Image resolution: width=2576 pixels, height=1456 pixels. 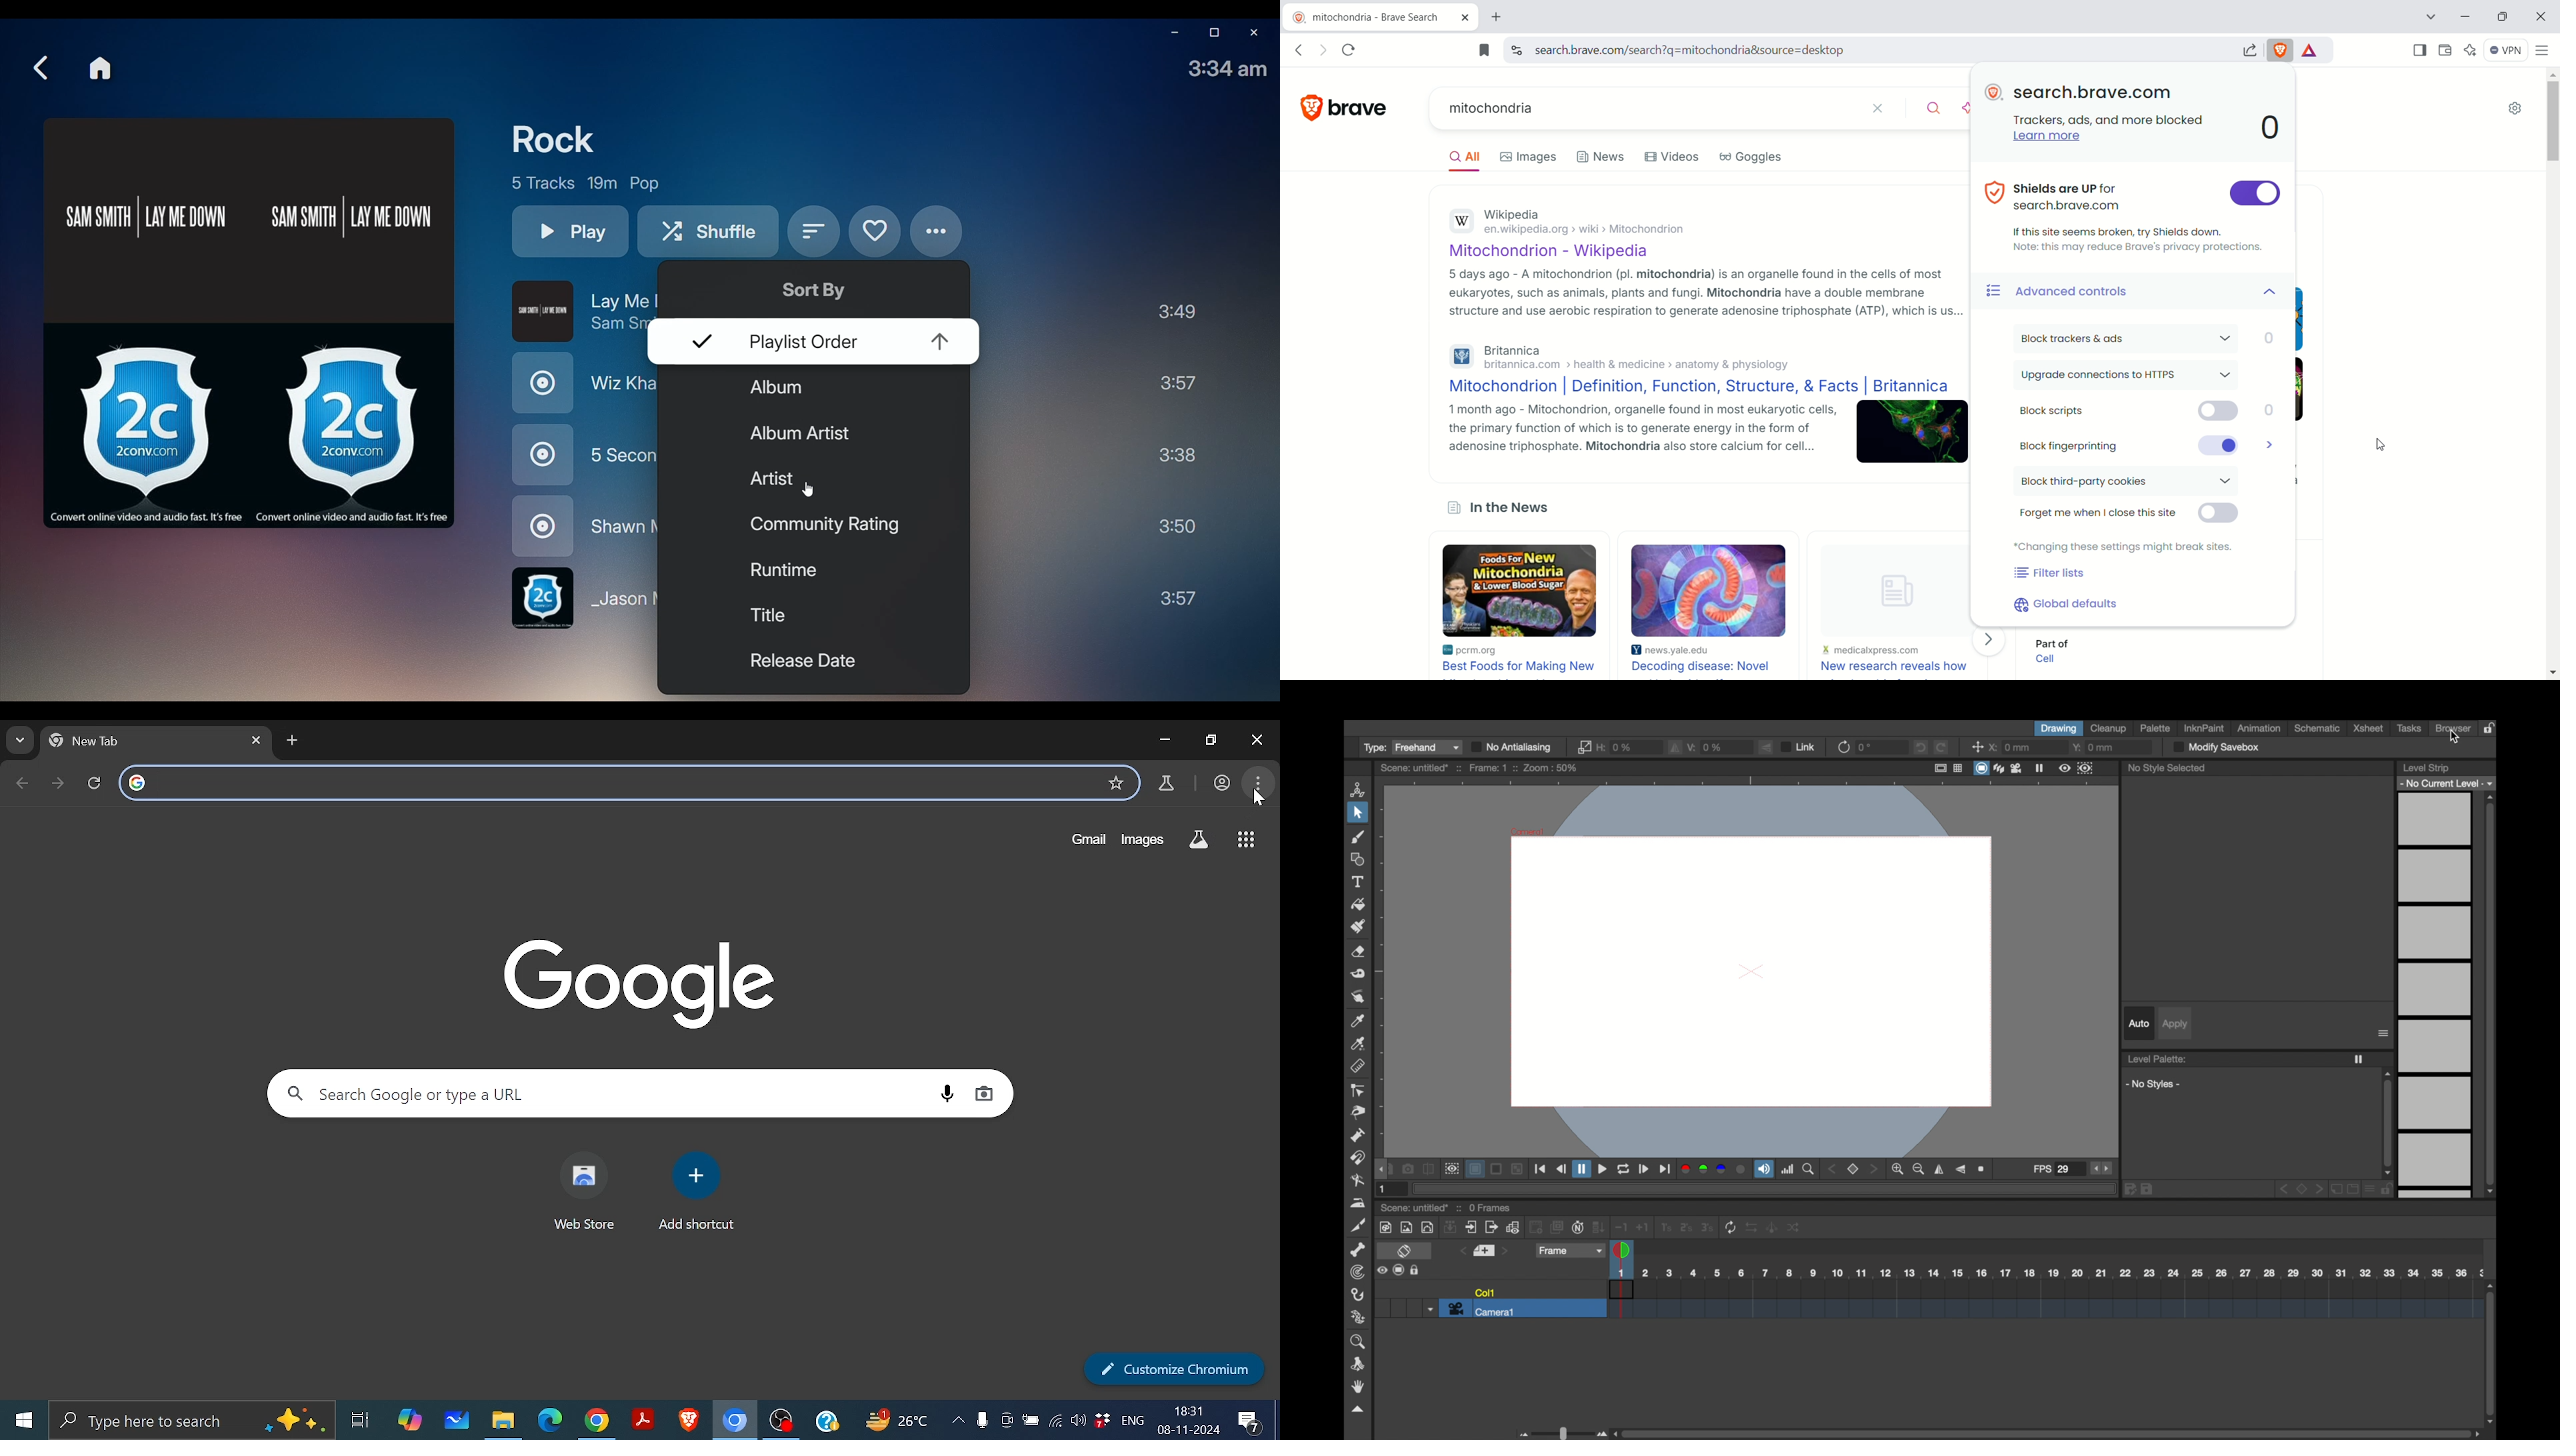 I want to click on tracker tool, so click(x=1357, y=1272).